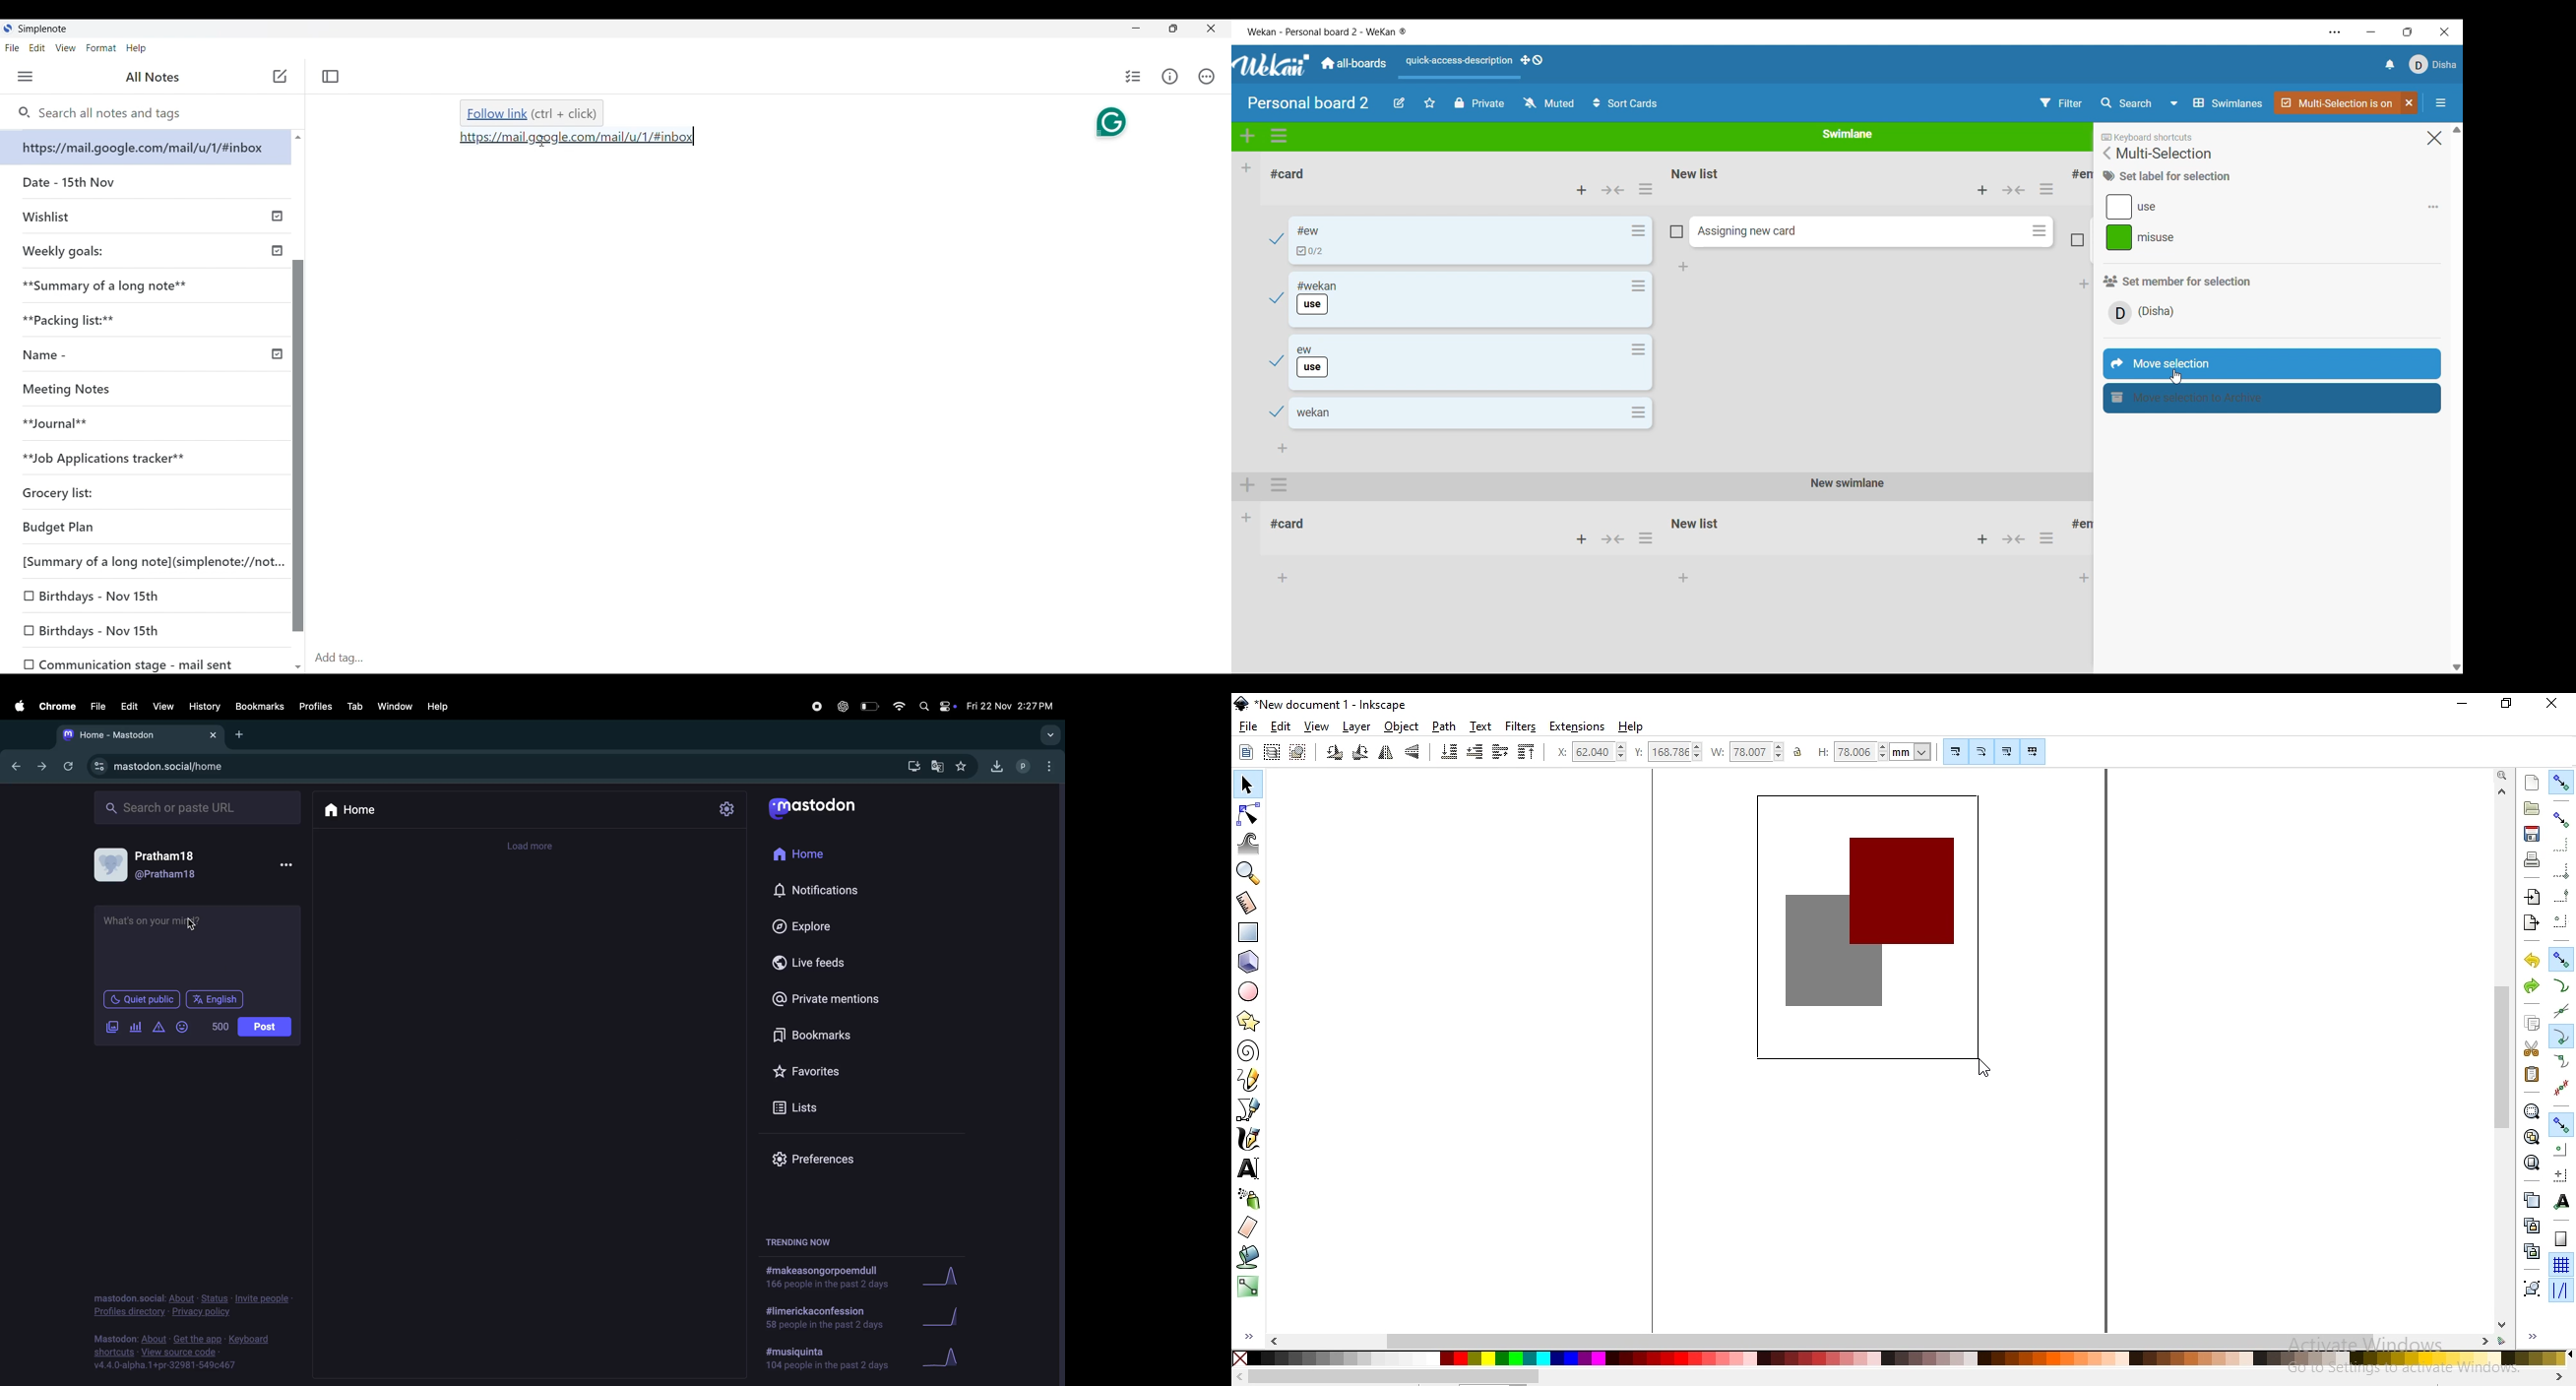 This screenshot has height=1400, width=2576. Describe the element at coordinates (2531, 1112) in the screenshot. I see `zoom to fit selection` at that location.